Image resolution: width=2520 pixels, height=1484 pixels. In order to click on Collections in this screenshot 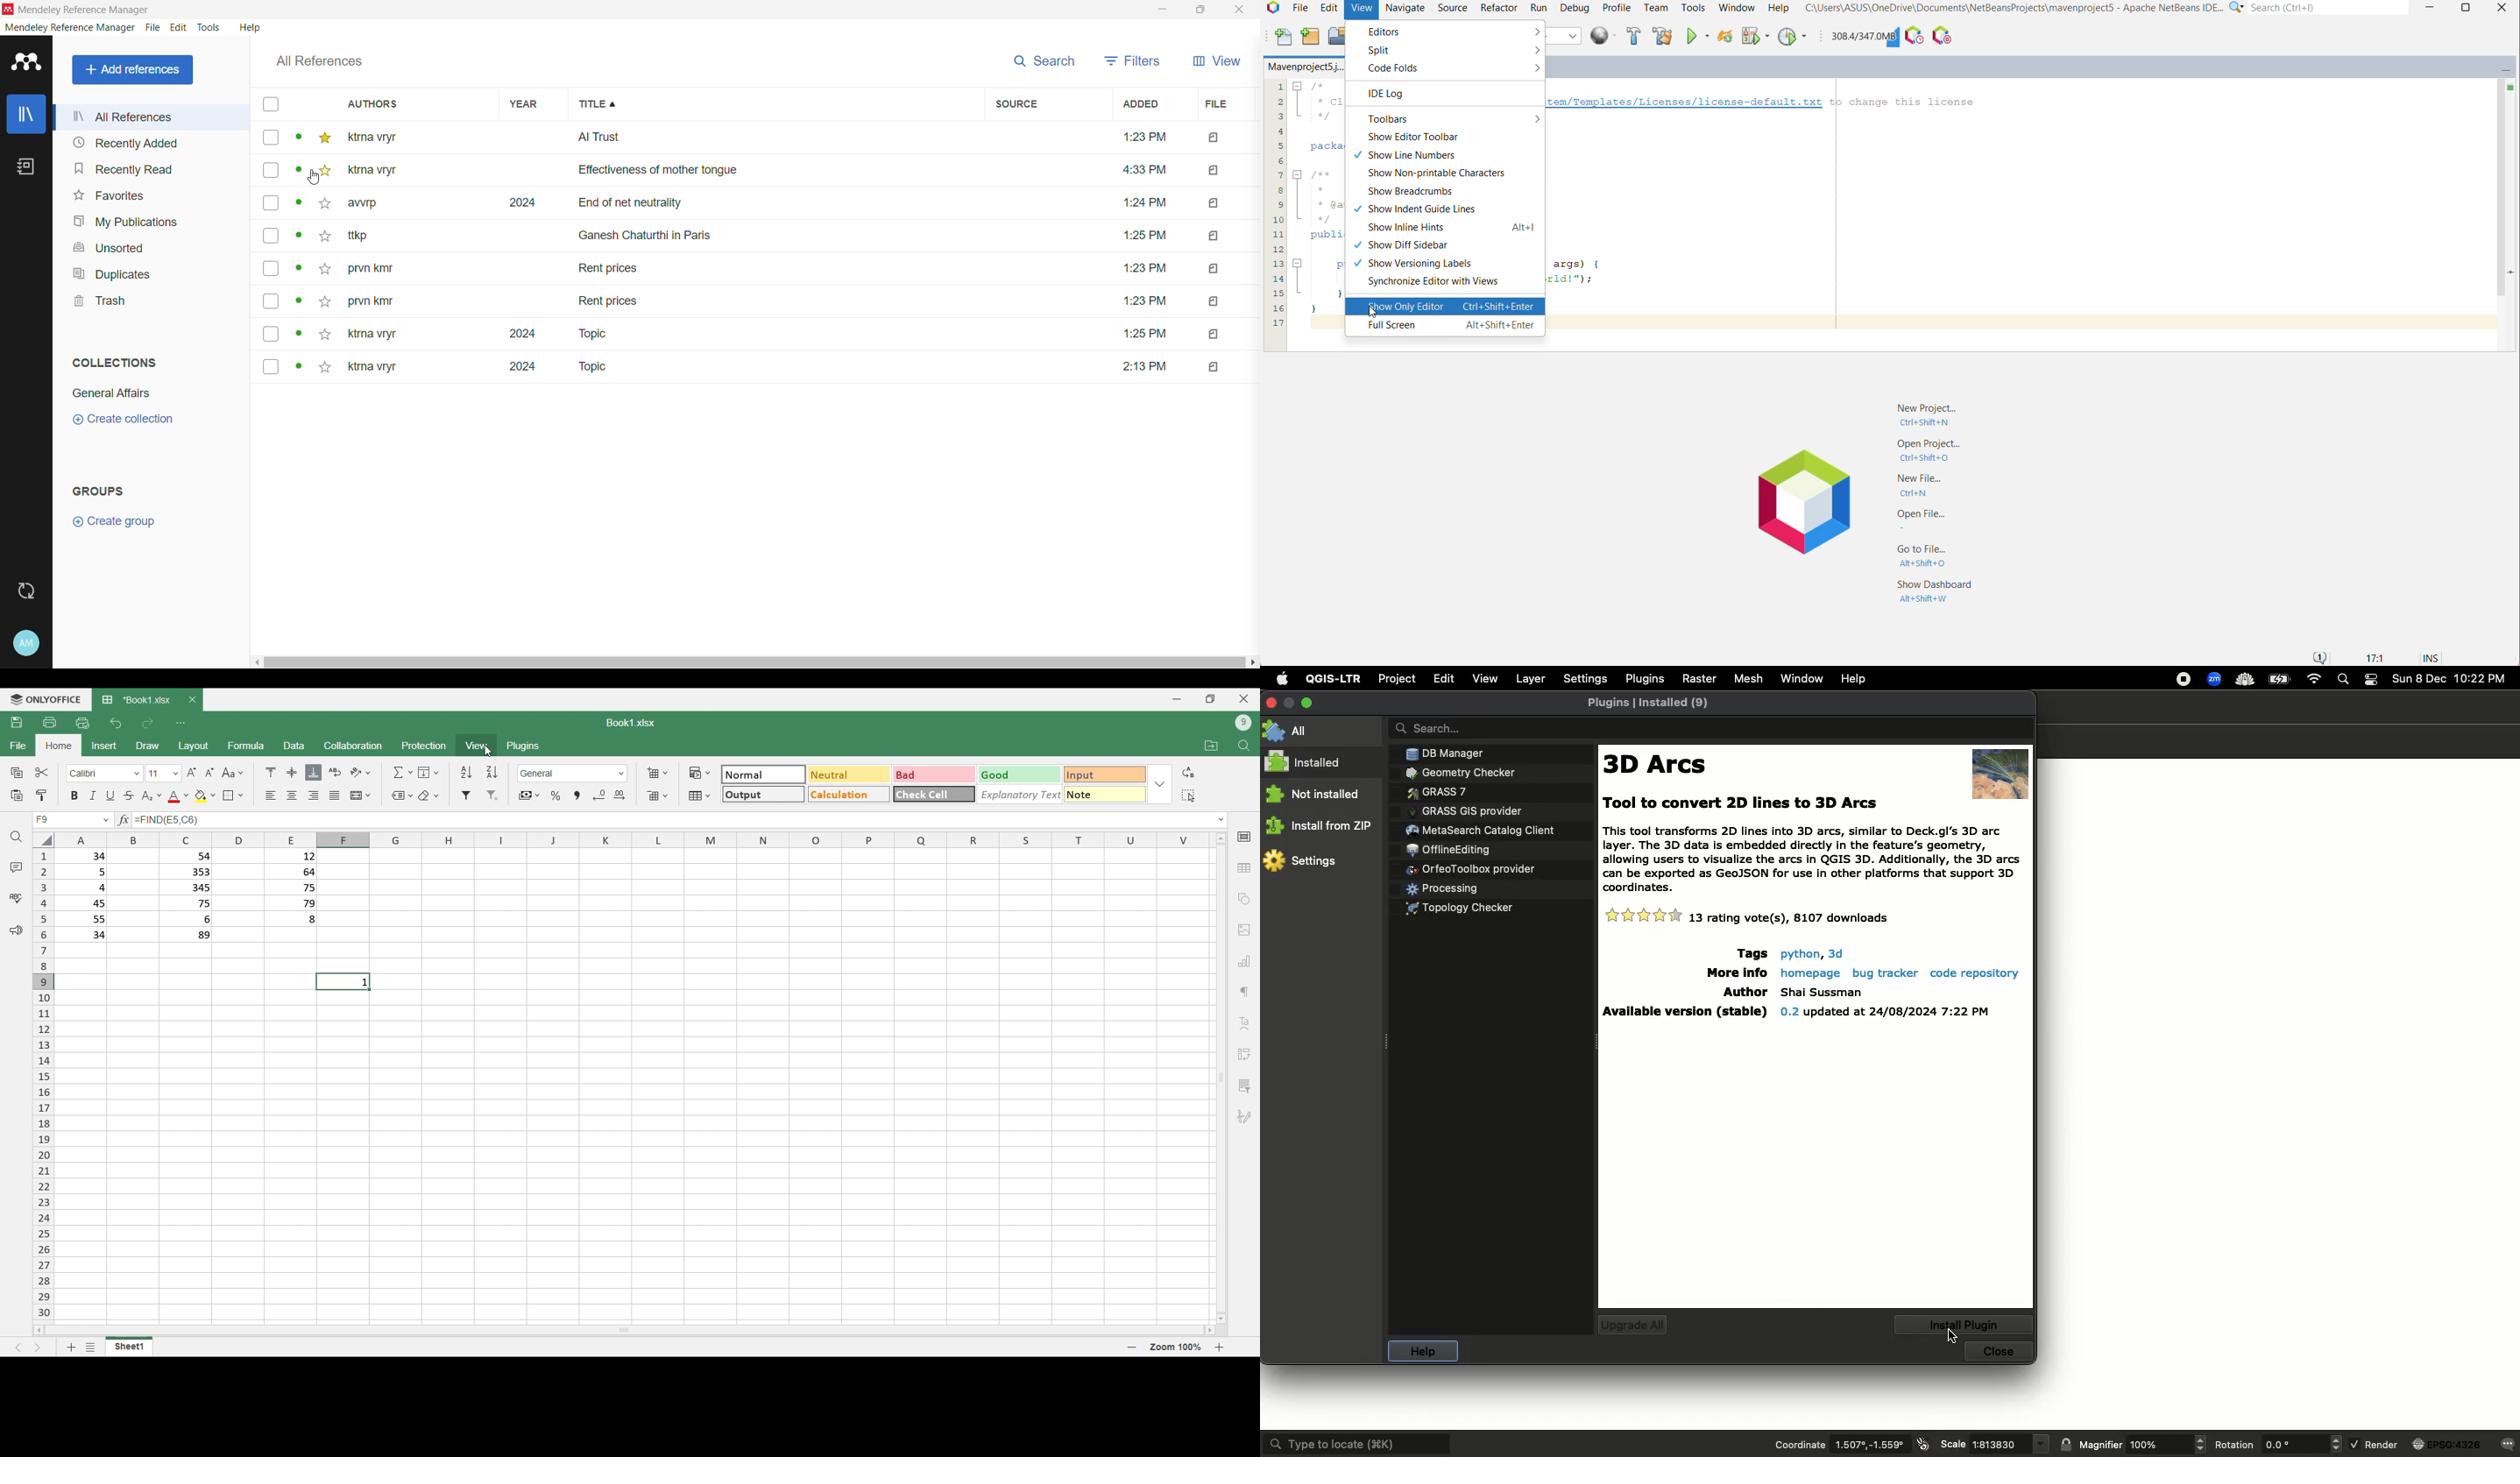, I will do `click(116, 362)`.